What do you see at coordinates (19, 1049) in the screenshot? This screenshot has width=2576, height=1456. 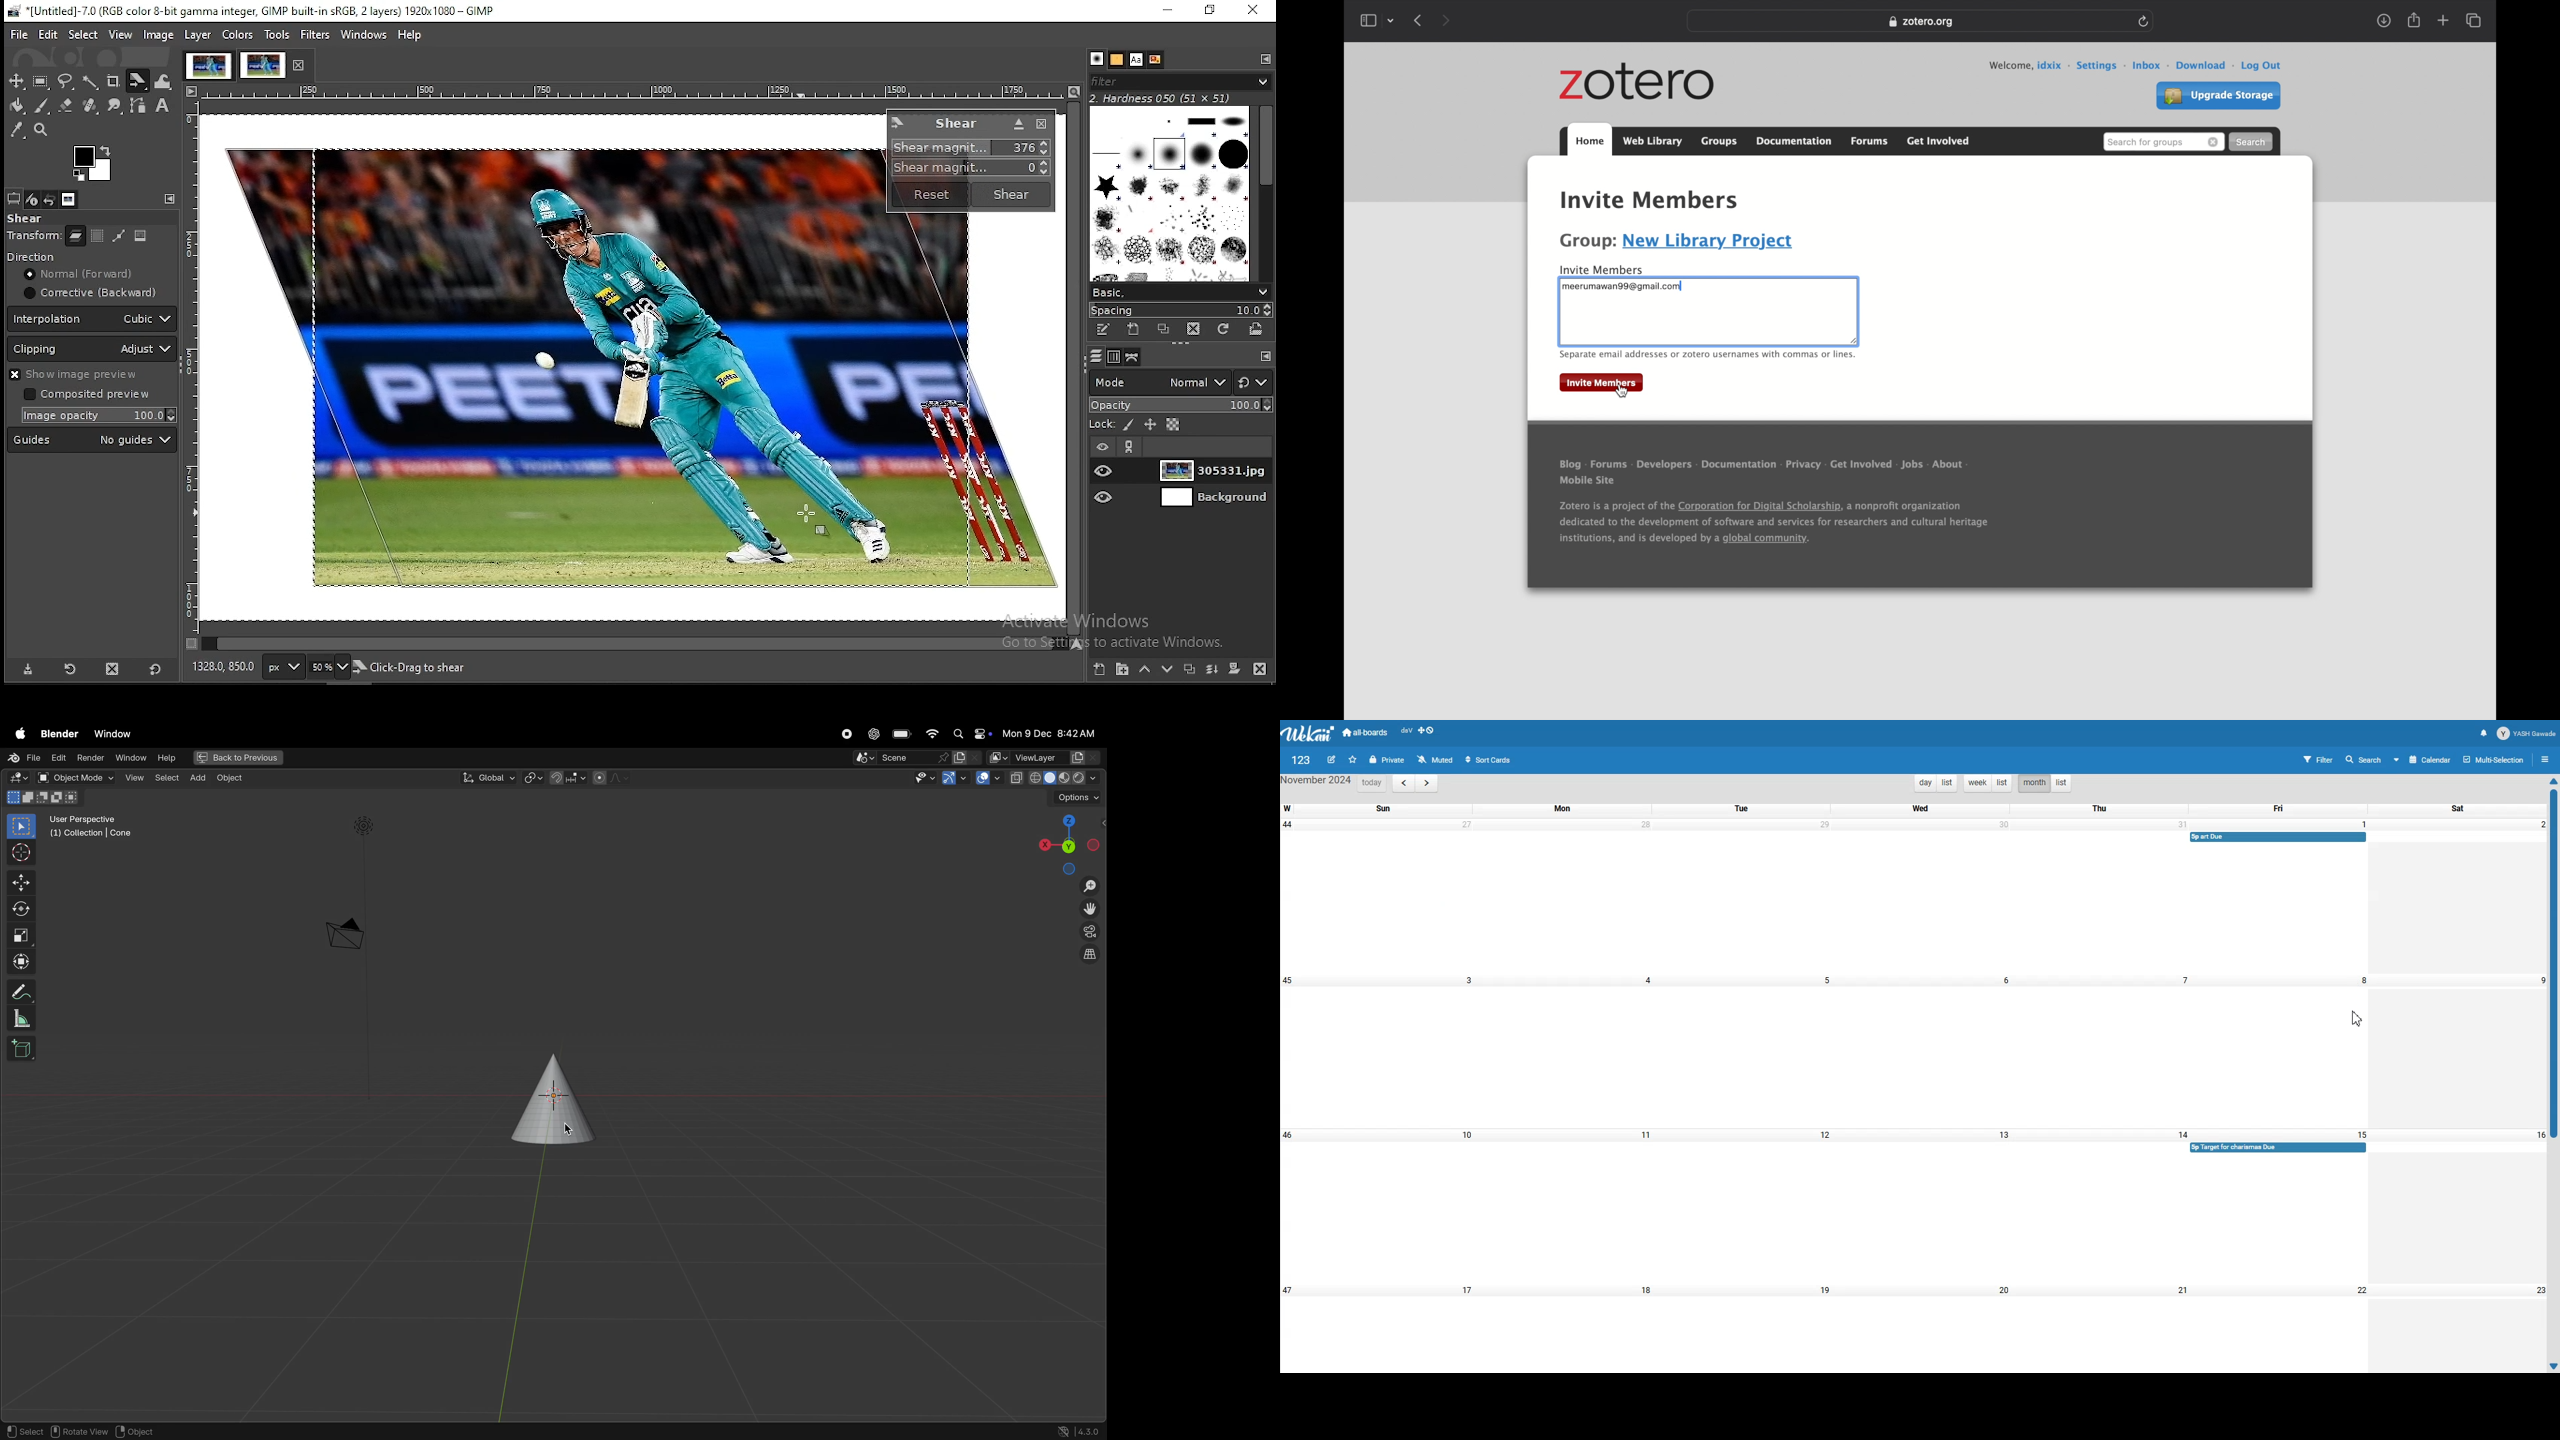 I see `add cube` at bounding box center [19, 1049].